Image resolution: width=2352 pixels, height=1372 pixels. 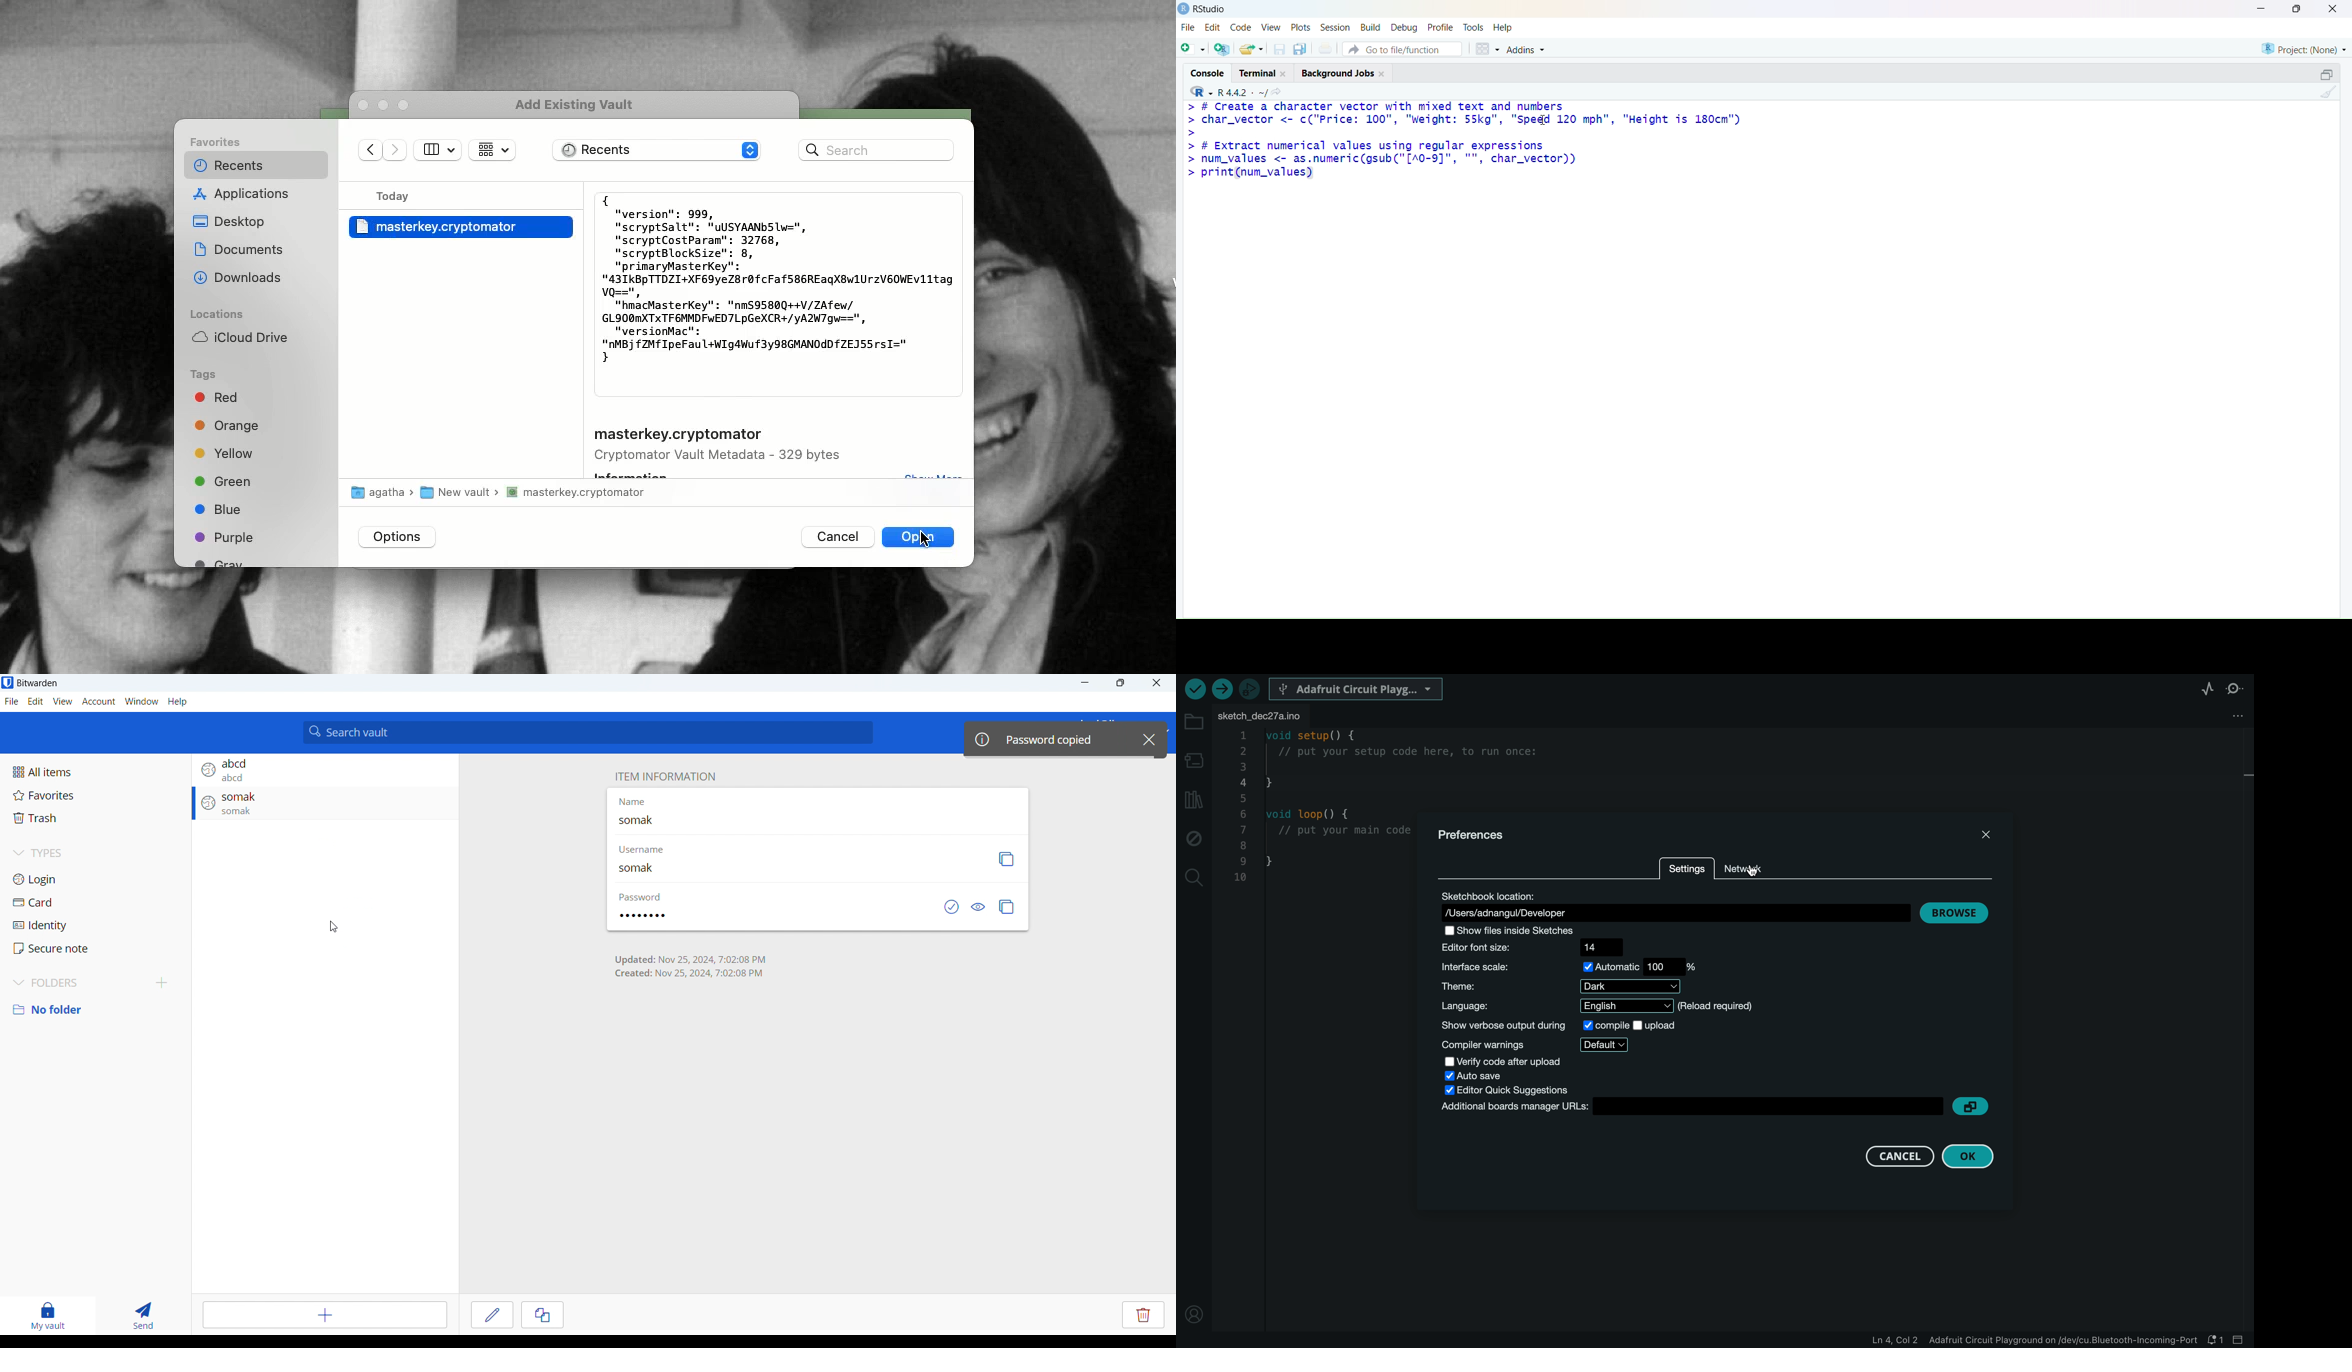 What do you see at coordinates (1083, 683) in the screenshot?
I see `minimize` at bounding box center [1083, 683].